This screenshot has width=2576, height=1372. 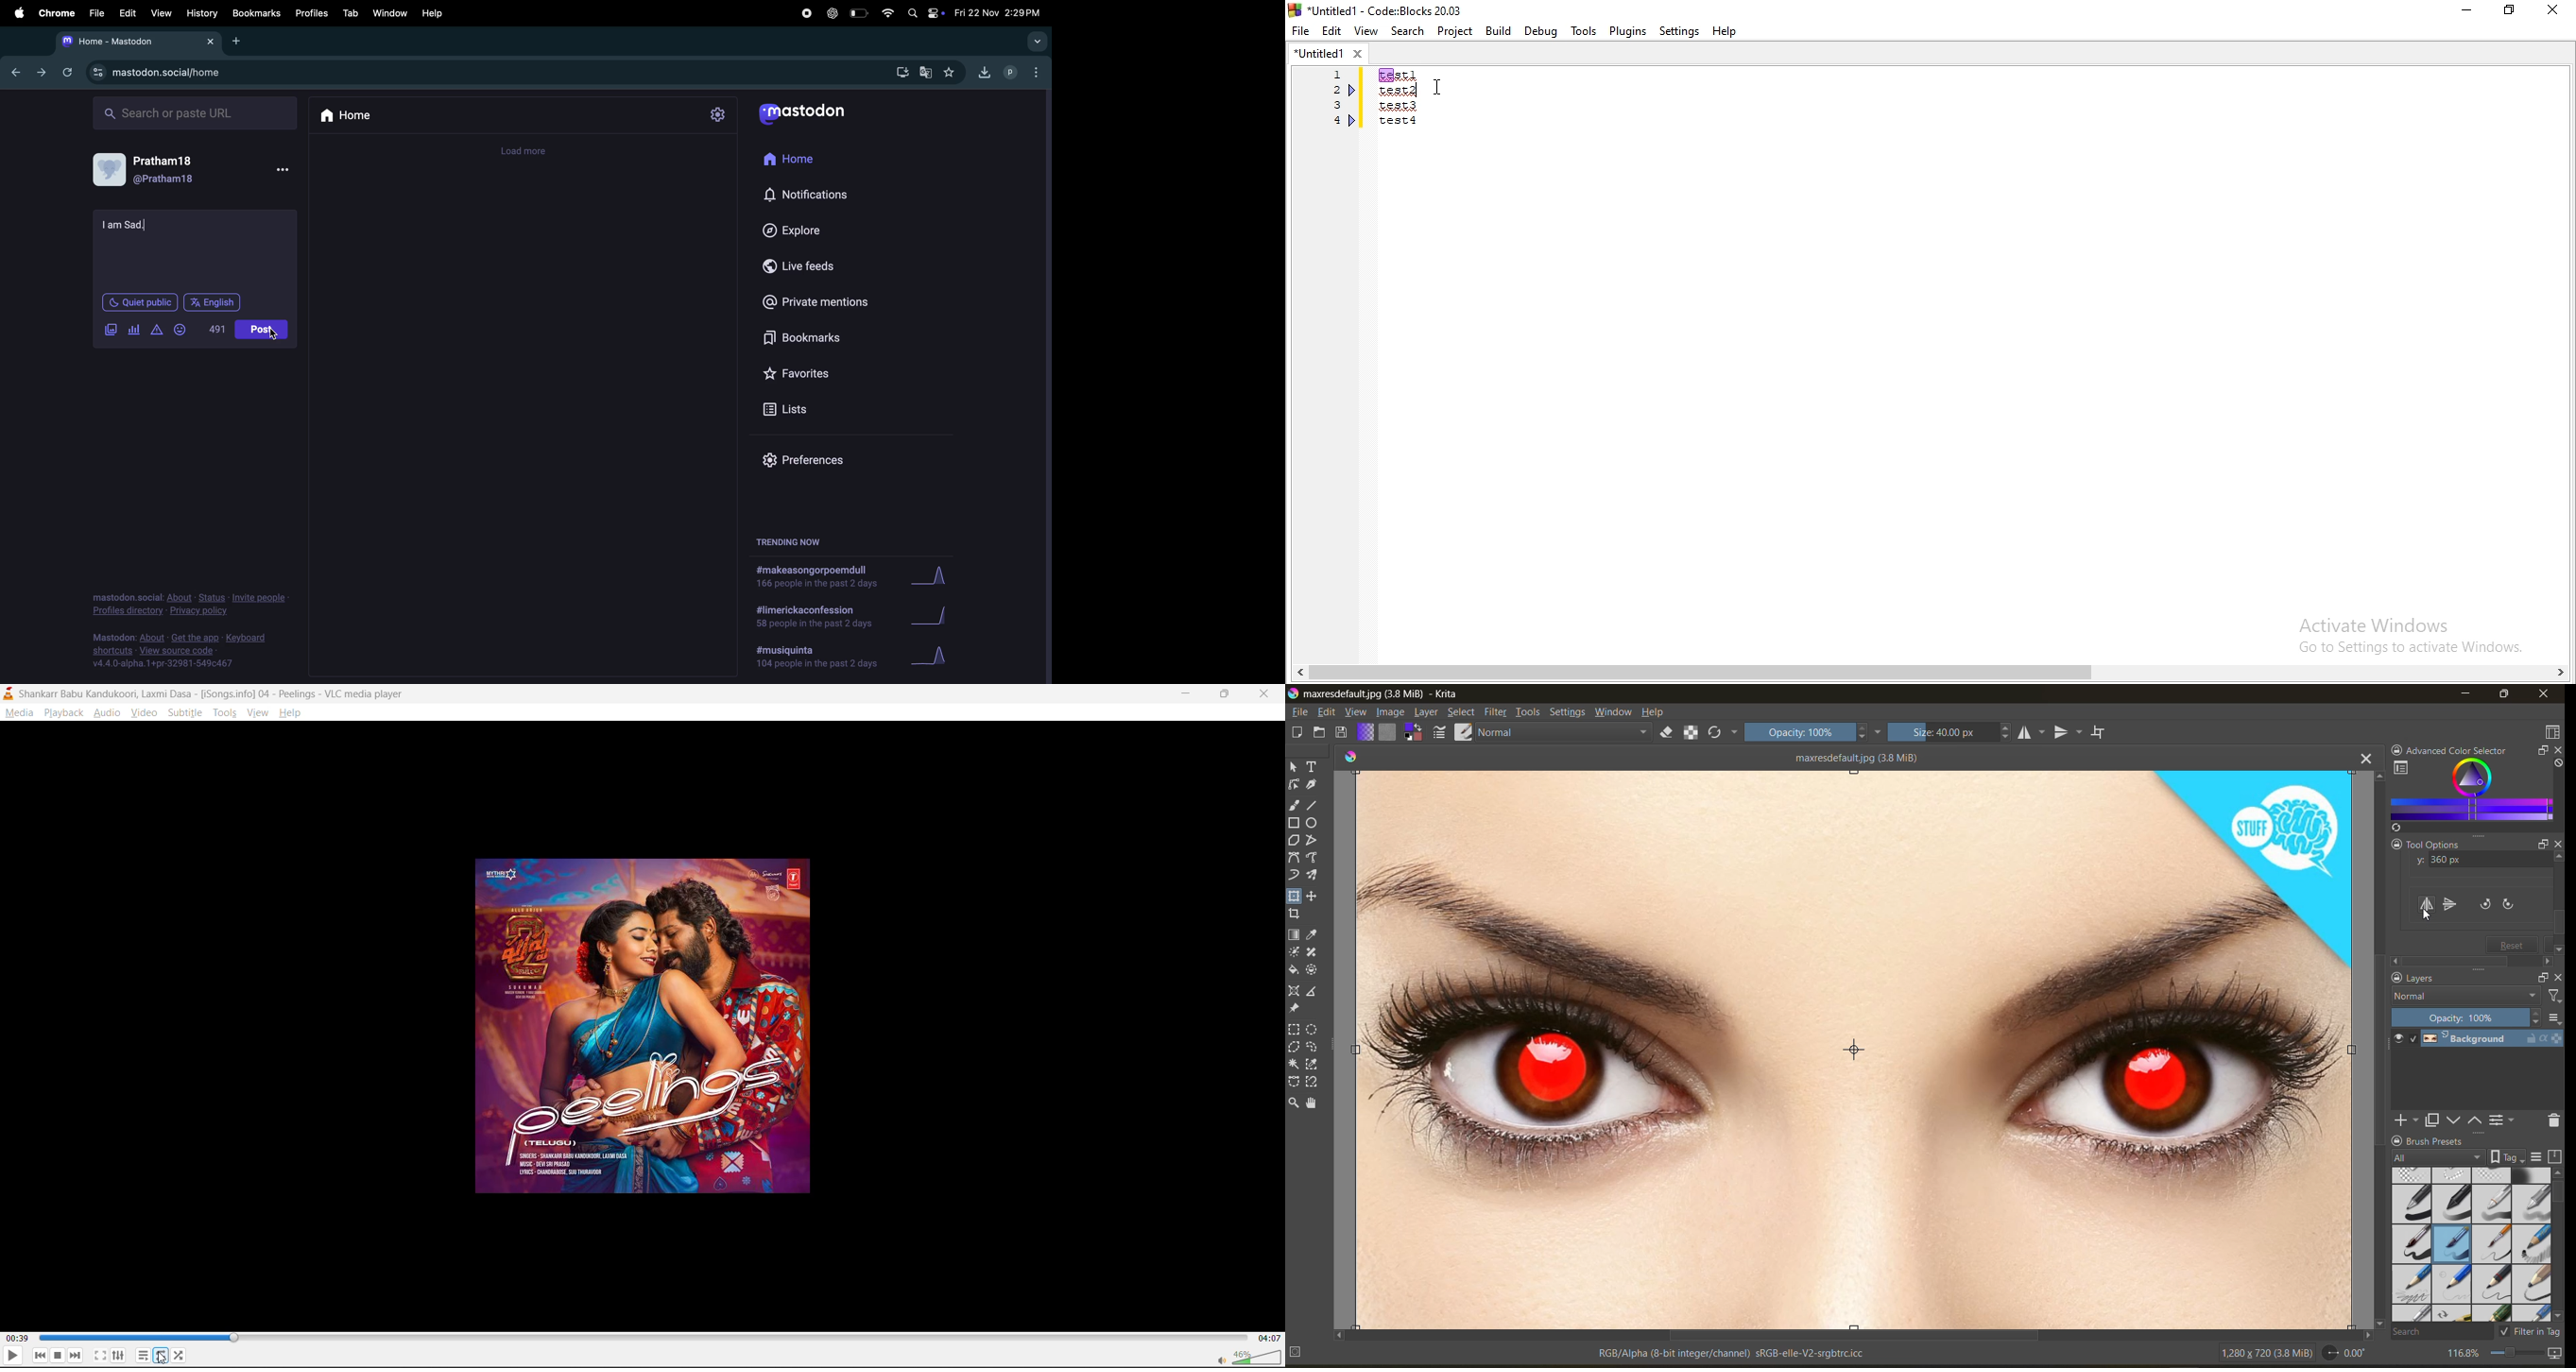 What do you see at coordinates (831, 302) in the screenshot?
I see `private mentions` at bounding box center [831, 302].